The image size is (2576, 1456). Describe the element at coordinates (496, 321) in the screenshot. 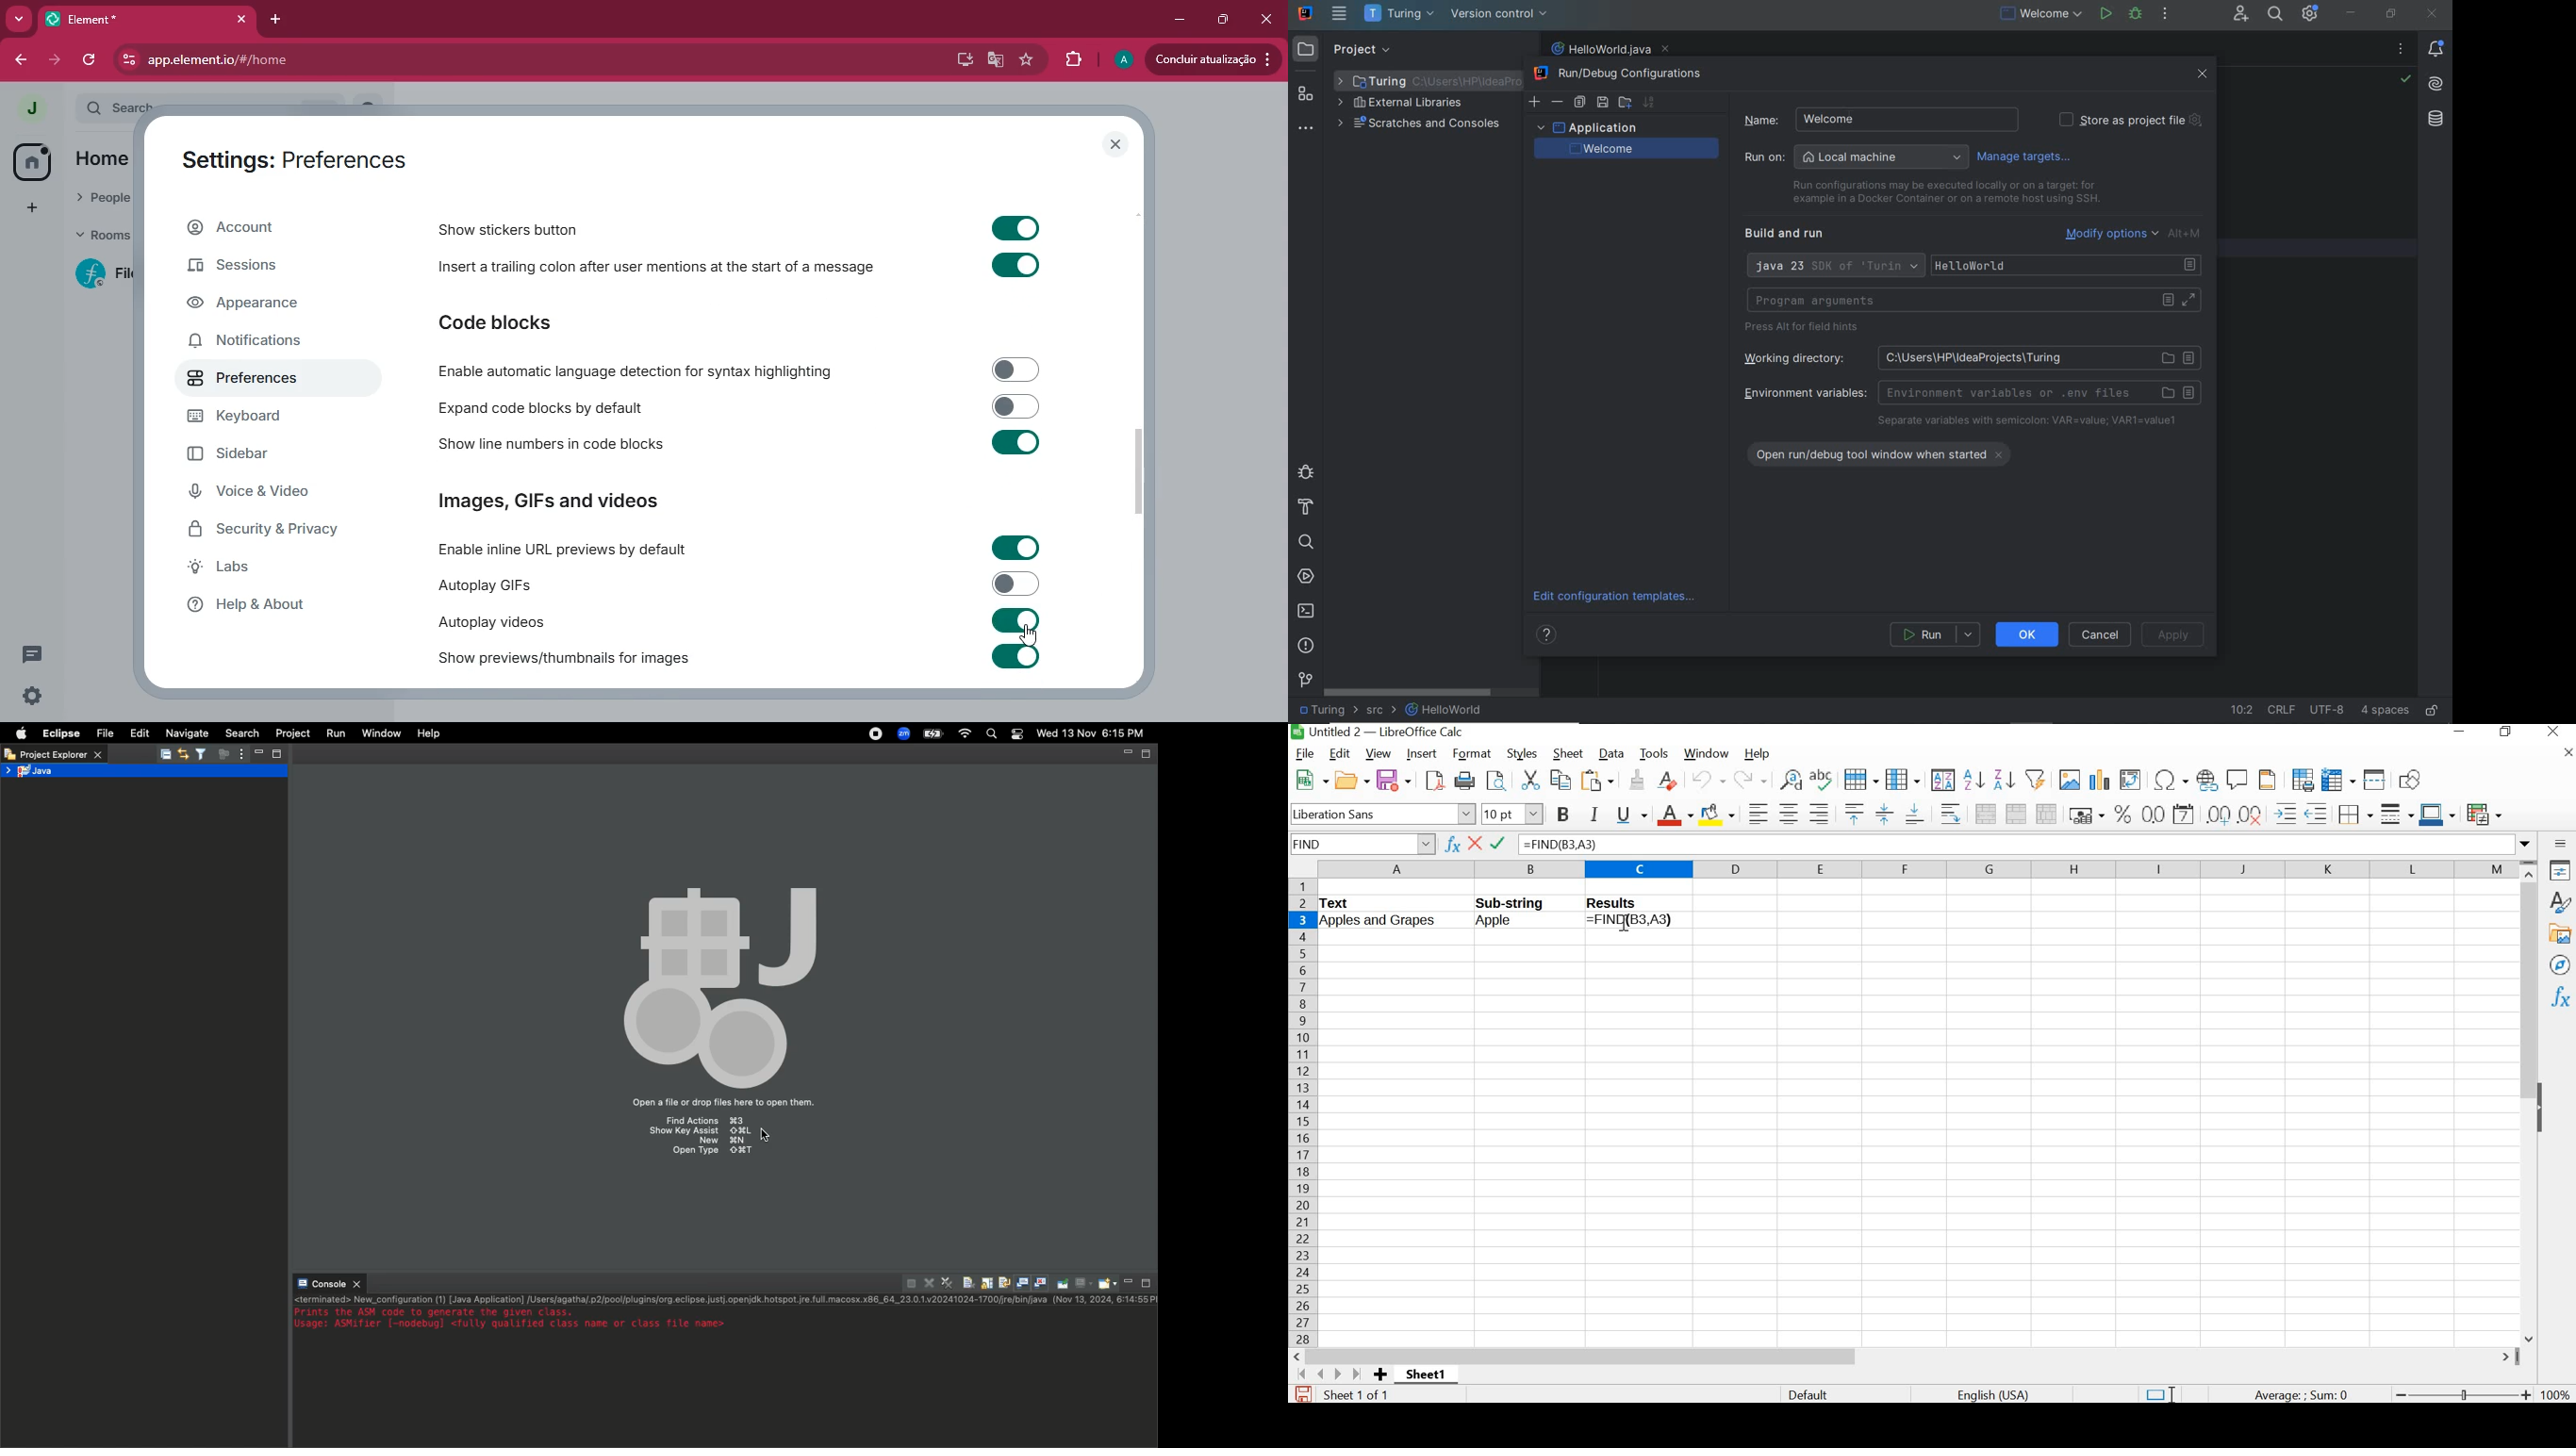

I see `code blocks` at that location.